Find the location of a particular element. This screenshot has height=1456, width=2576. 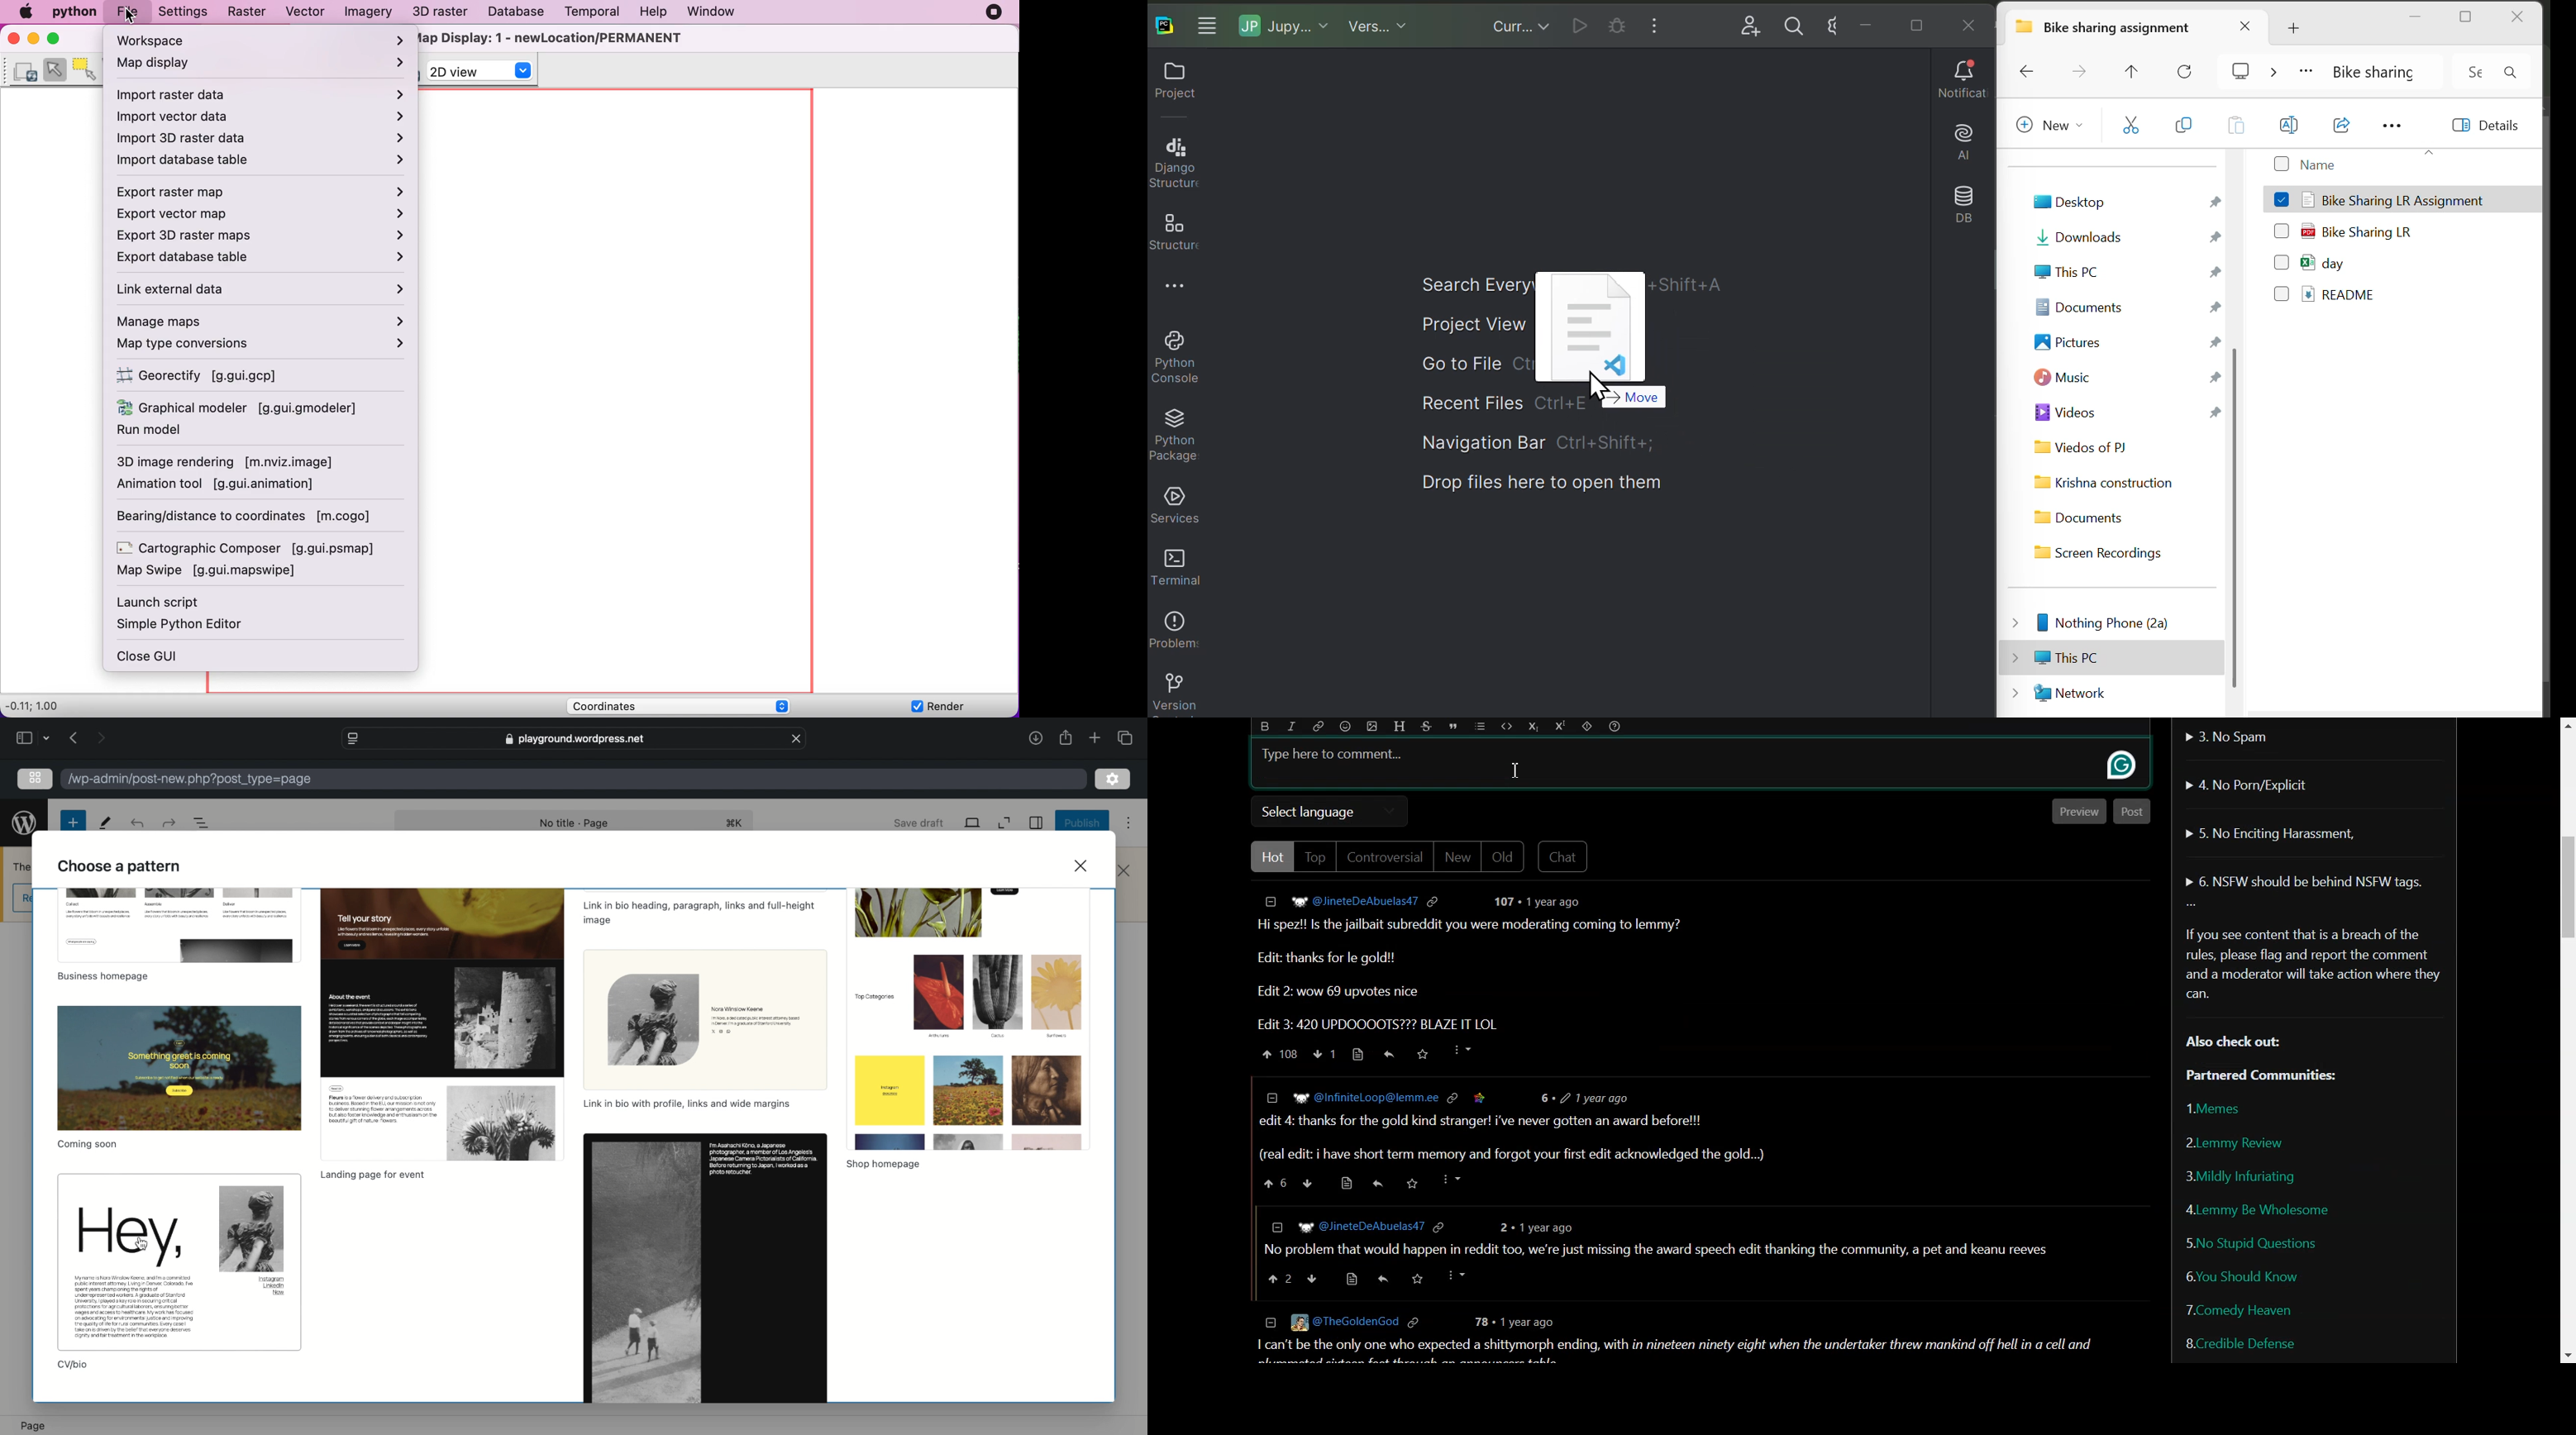

preview is located at coordinates (178, 925).